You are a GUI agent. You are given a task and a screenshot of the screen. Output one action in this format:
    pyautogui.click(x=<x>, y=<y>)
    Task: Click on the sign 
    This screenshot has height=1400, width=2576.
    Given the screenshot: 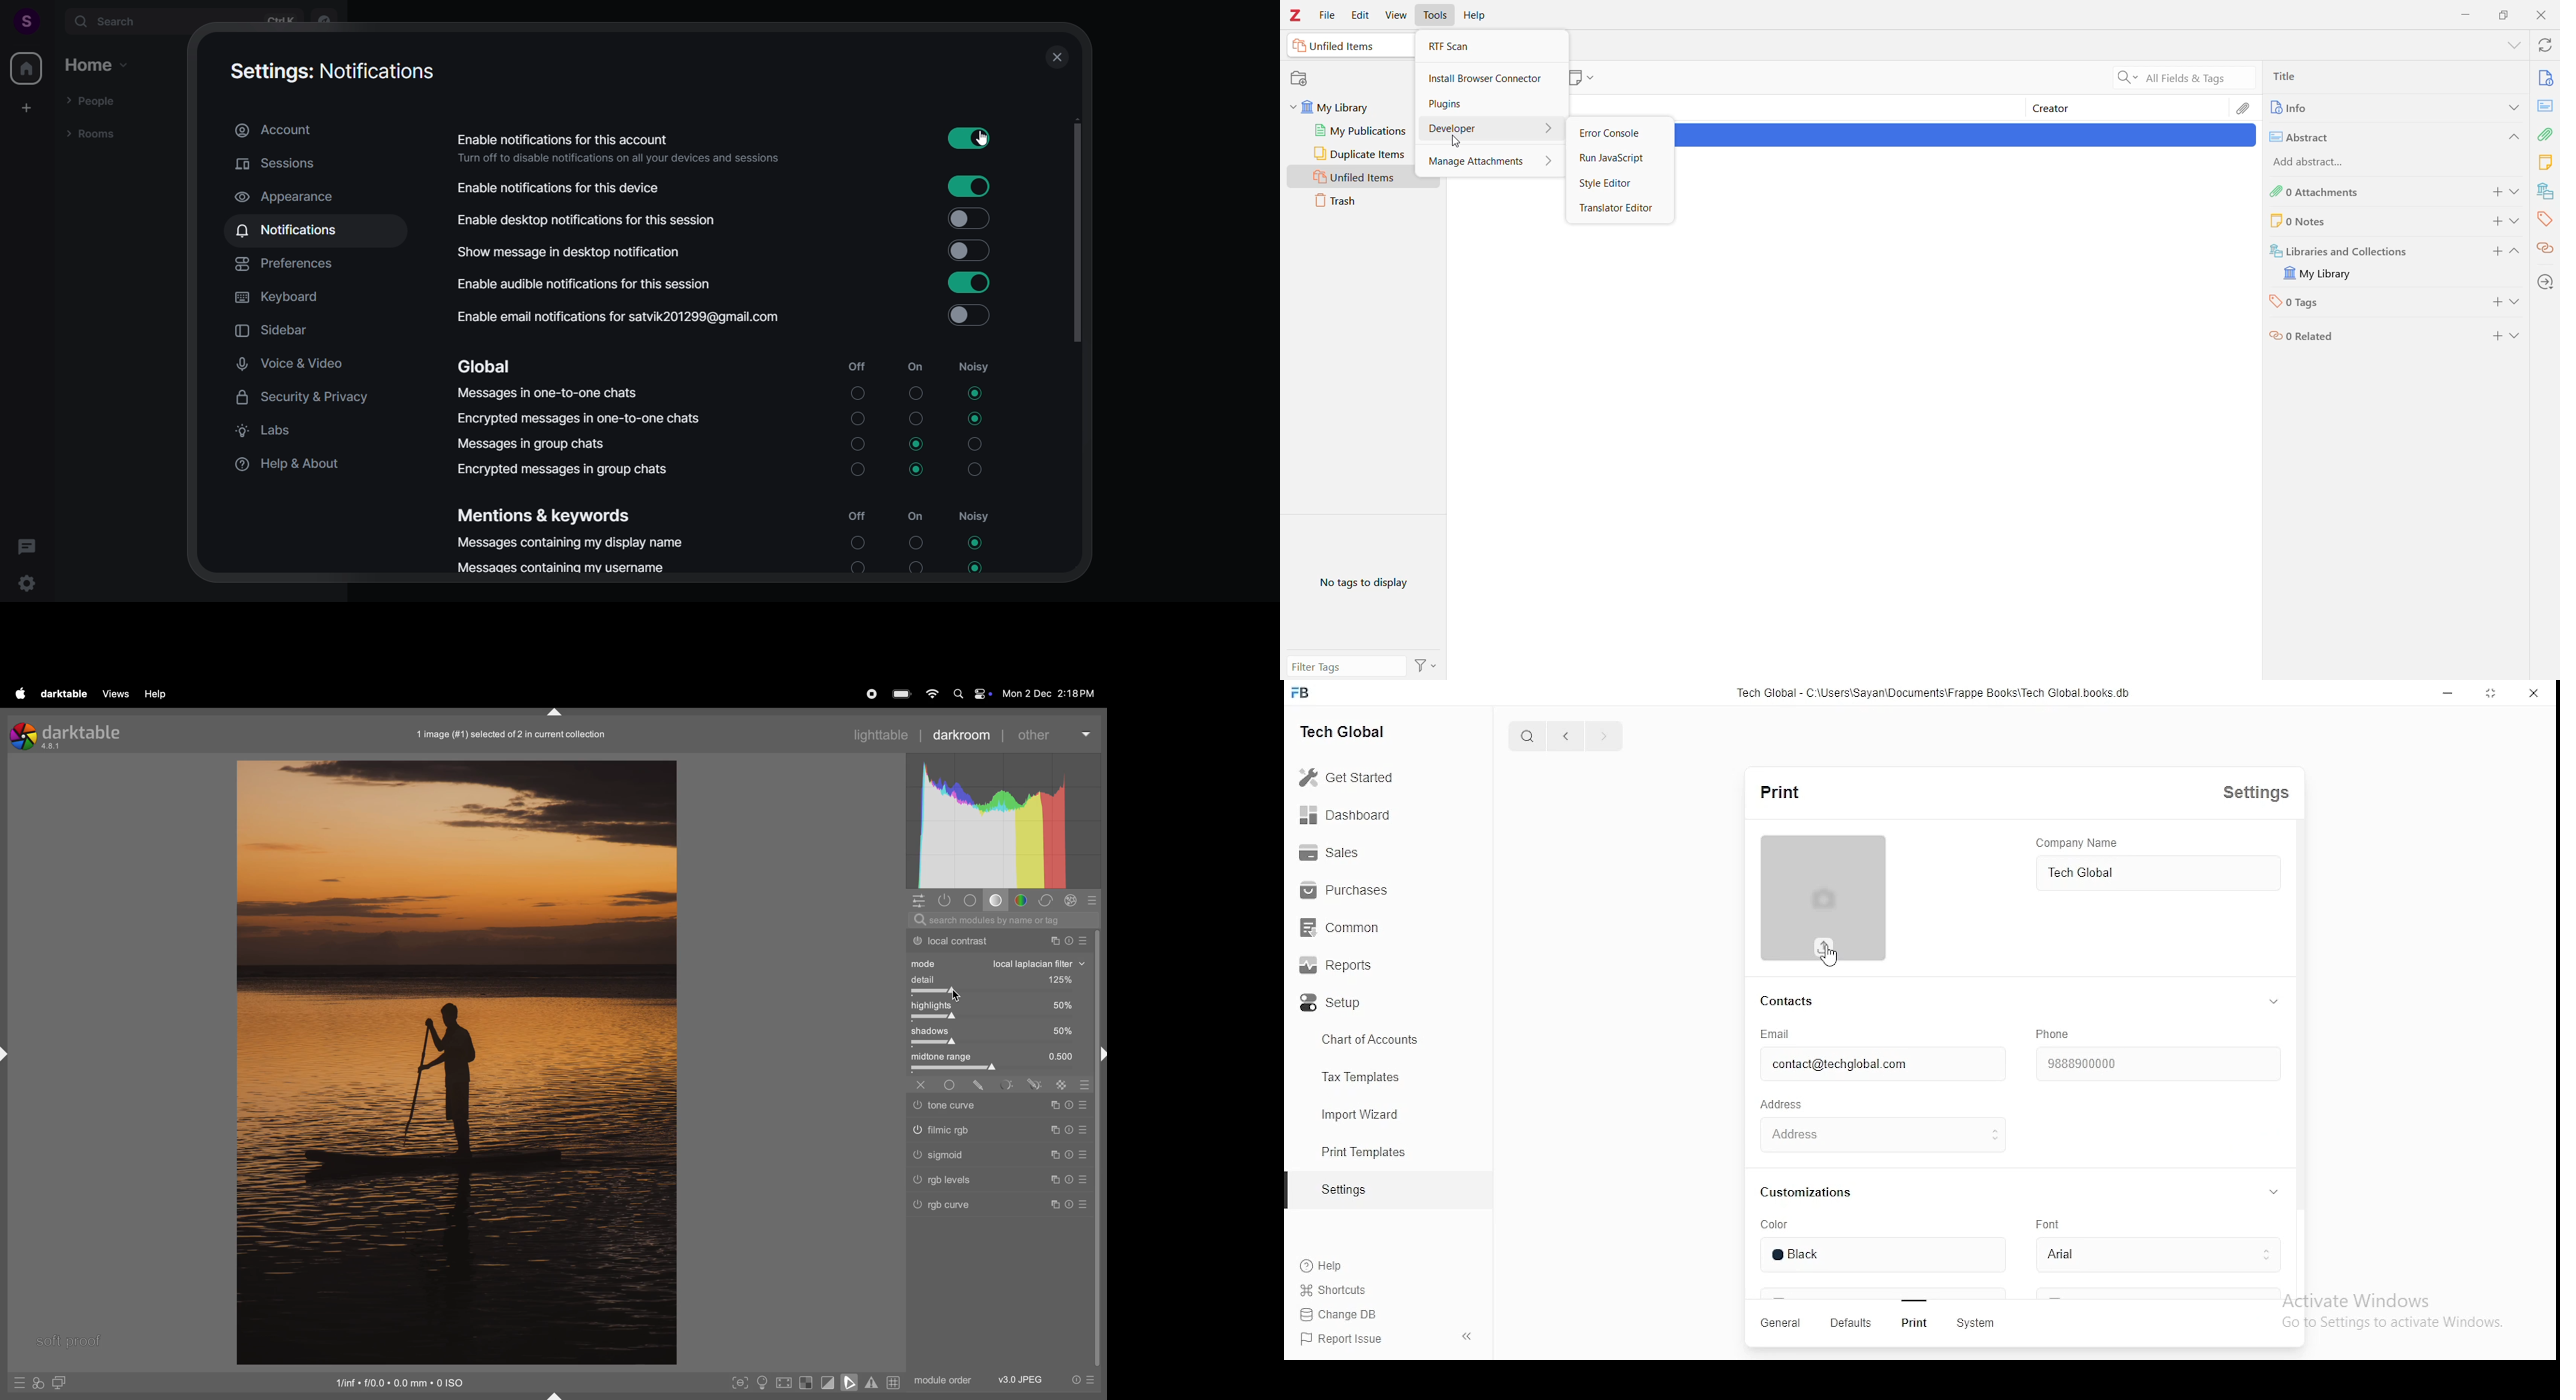 What is the action you would take?
    pyautogui.click(x=1054, y=1154)
    